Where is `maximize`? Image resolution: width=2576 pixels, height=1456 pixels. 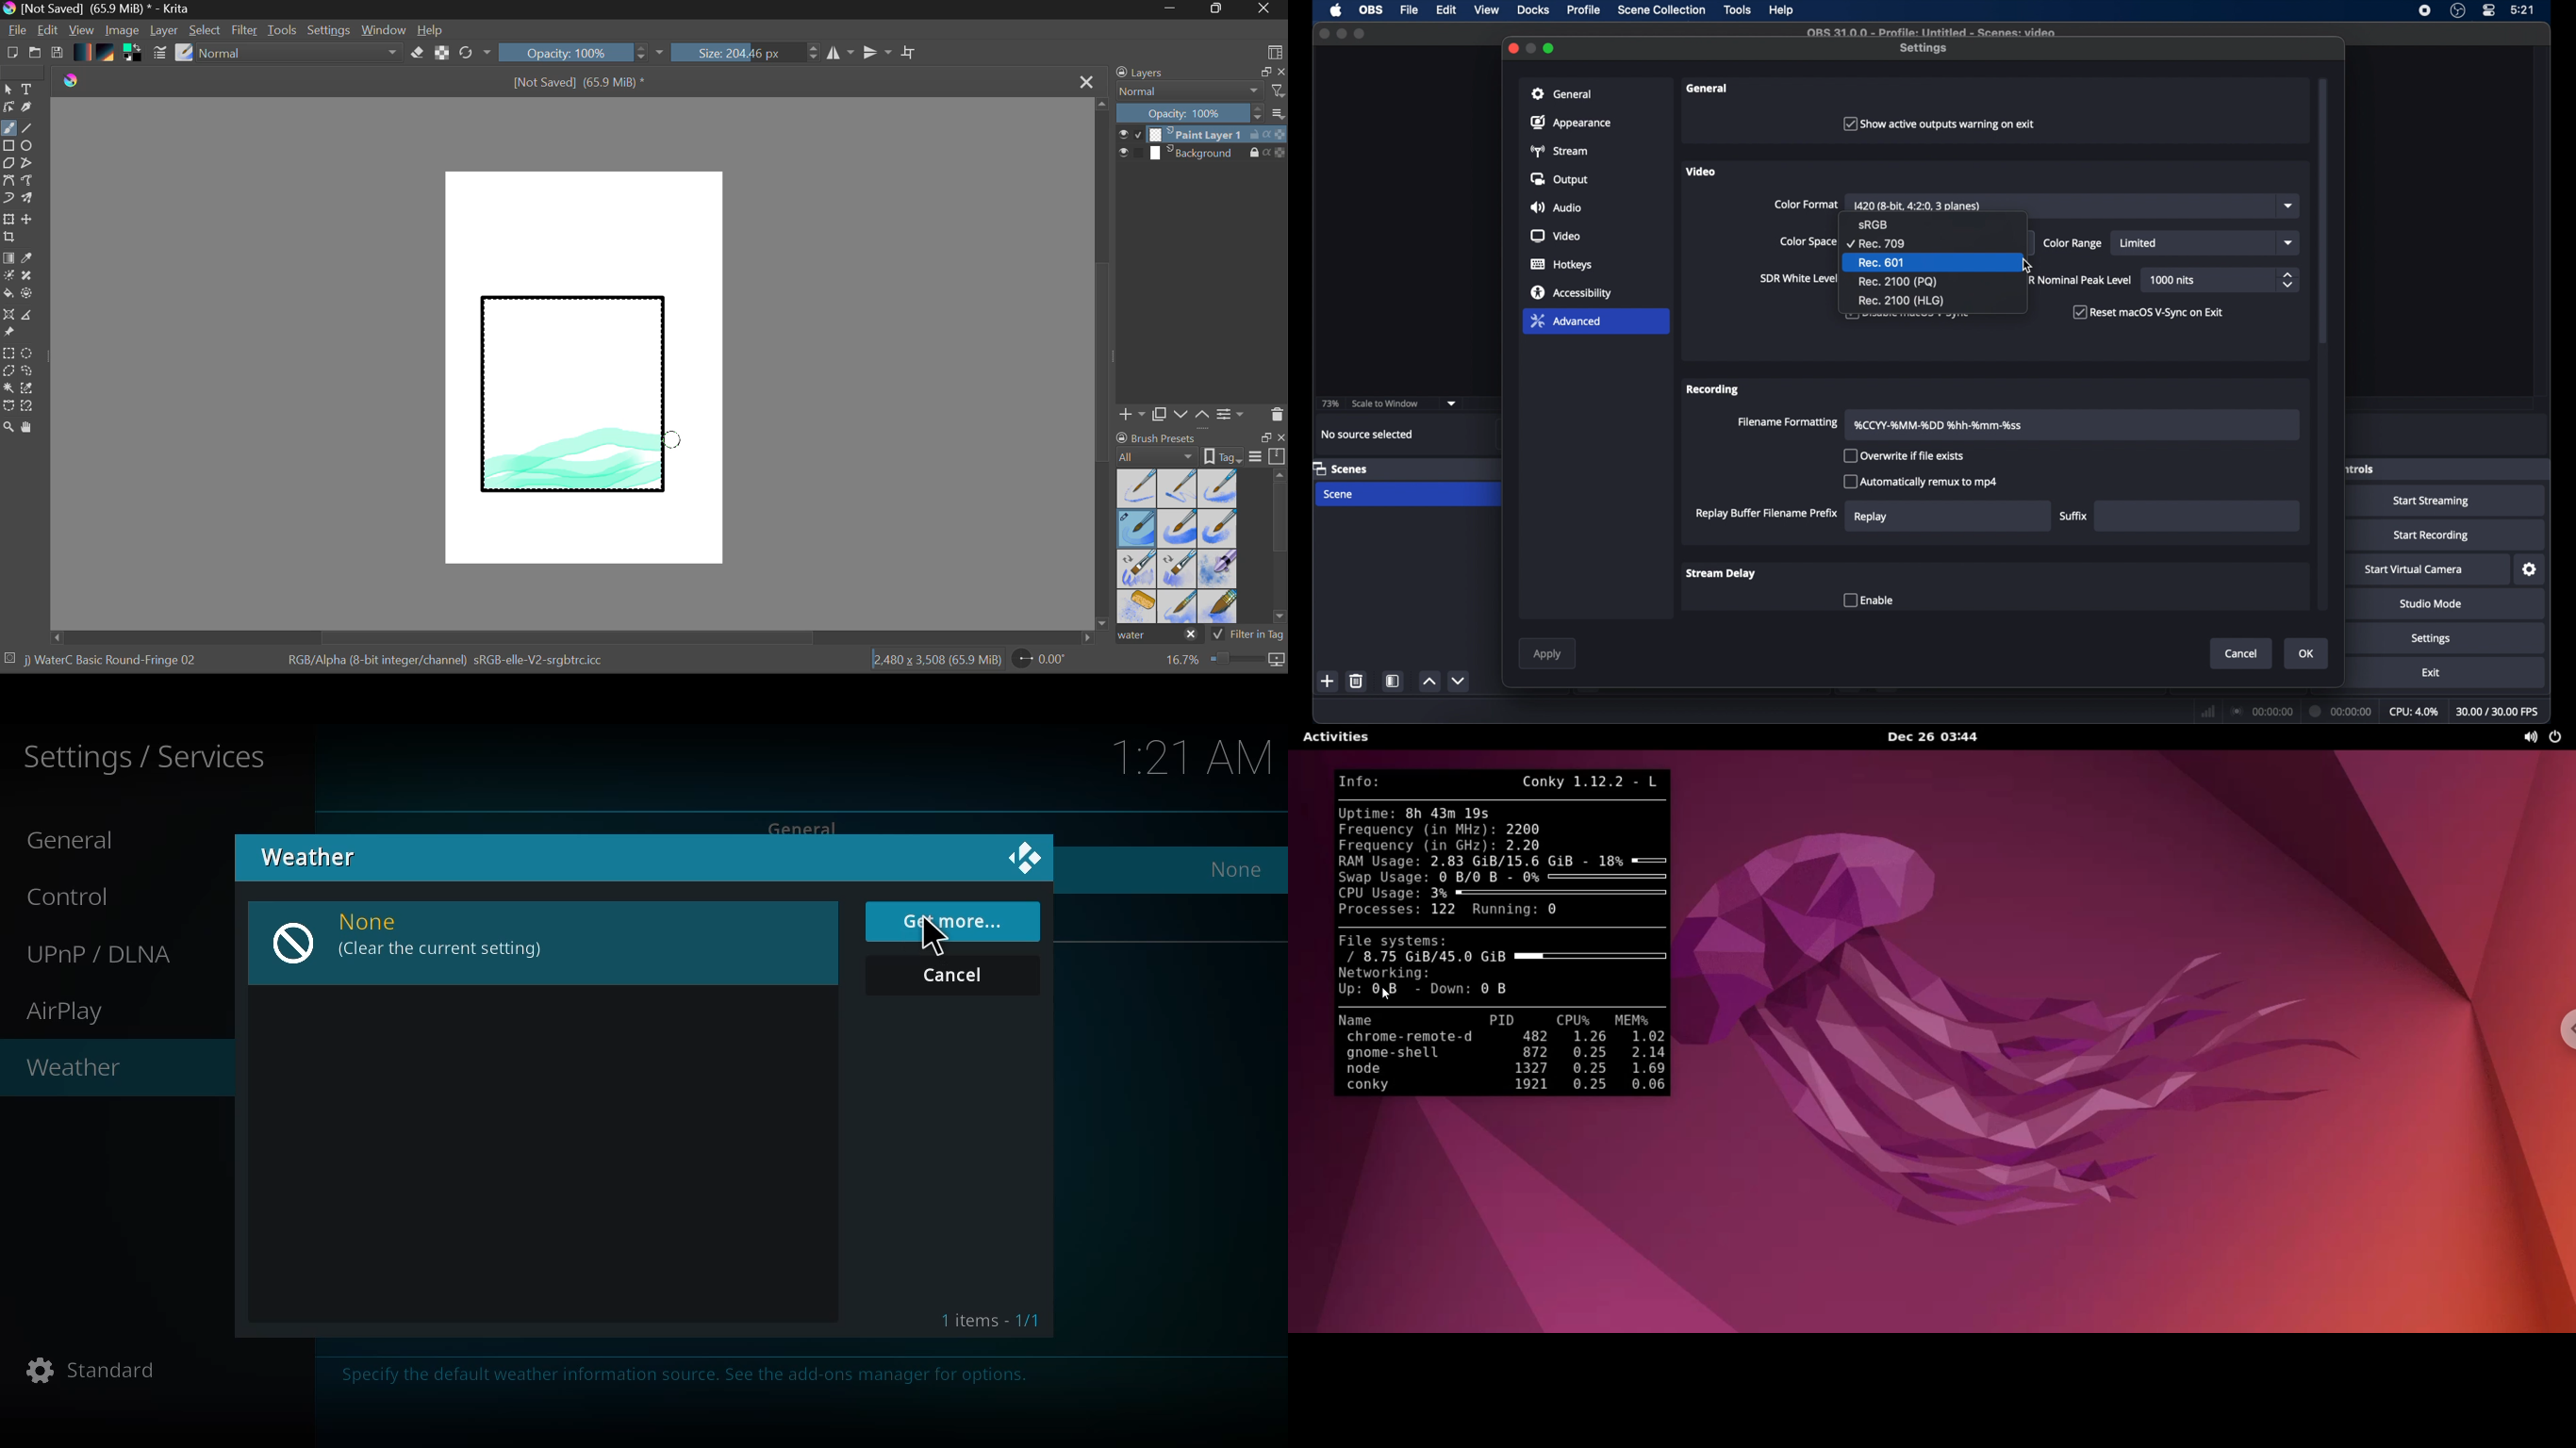 maximize is located at coordinates (1360, 33).